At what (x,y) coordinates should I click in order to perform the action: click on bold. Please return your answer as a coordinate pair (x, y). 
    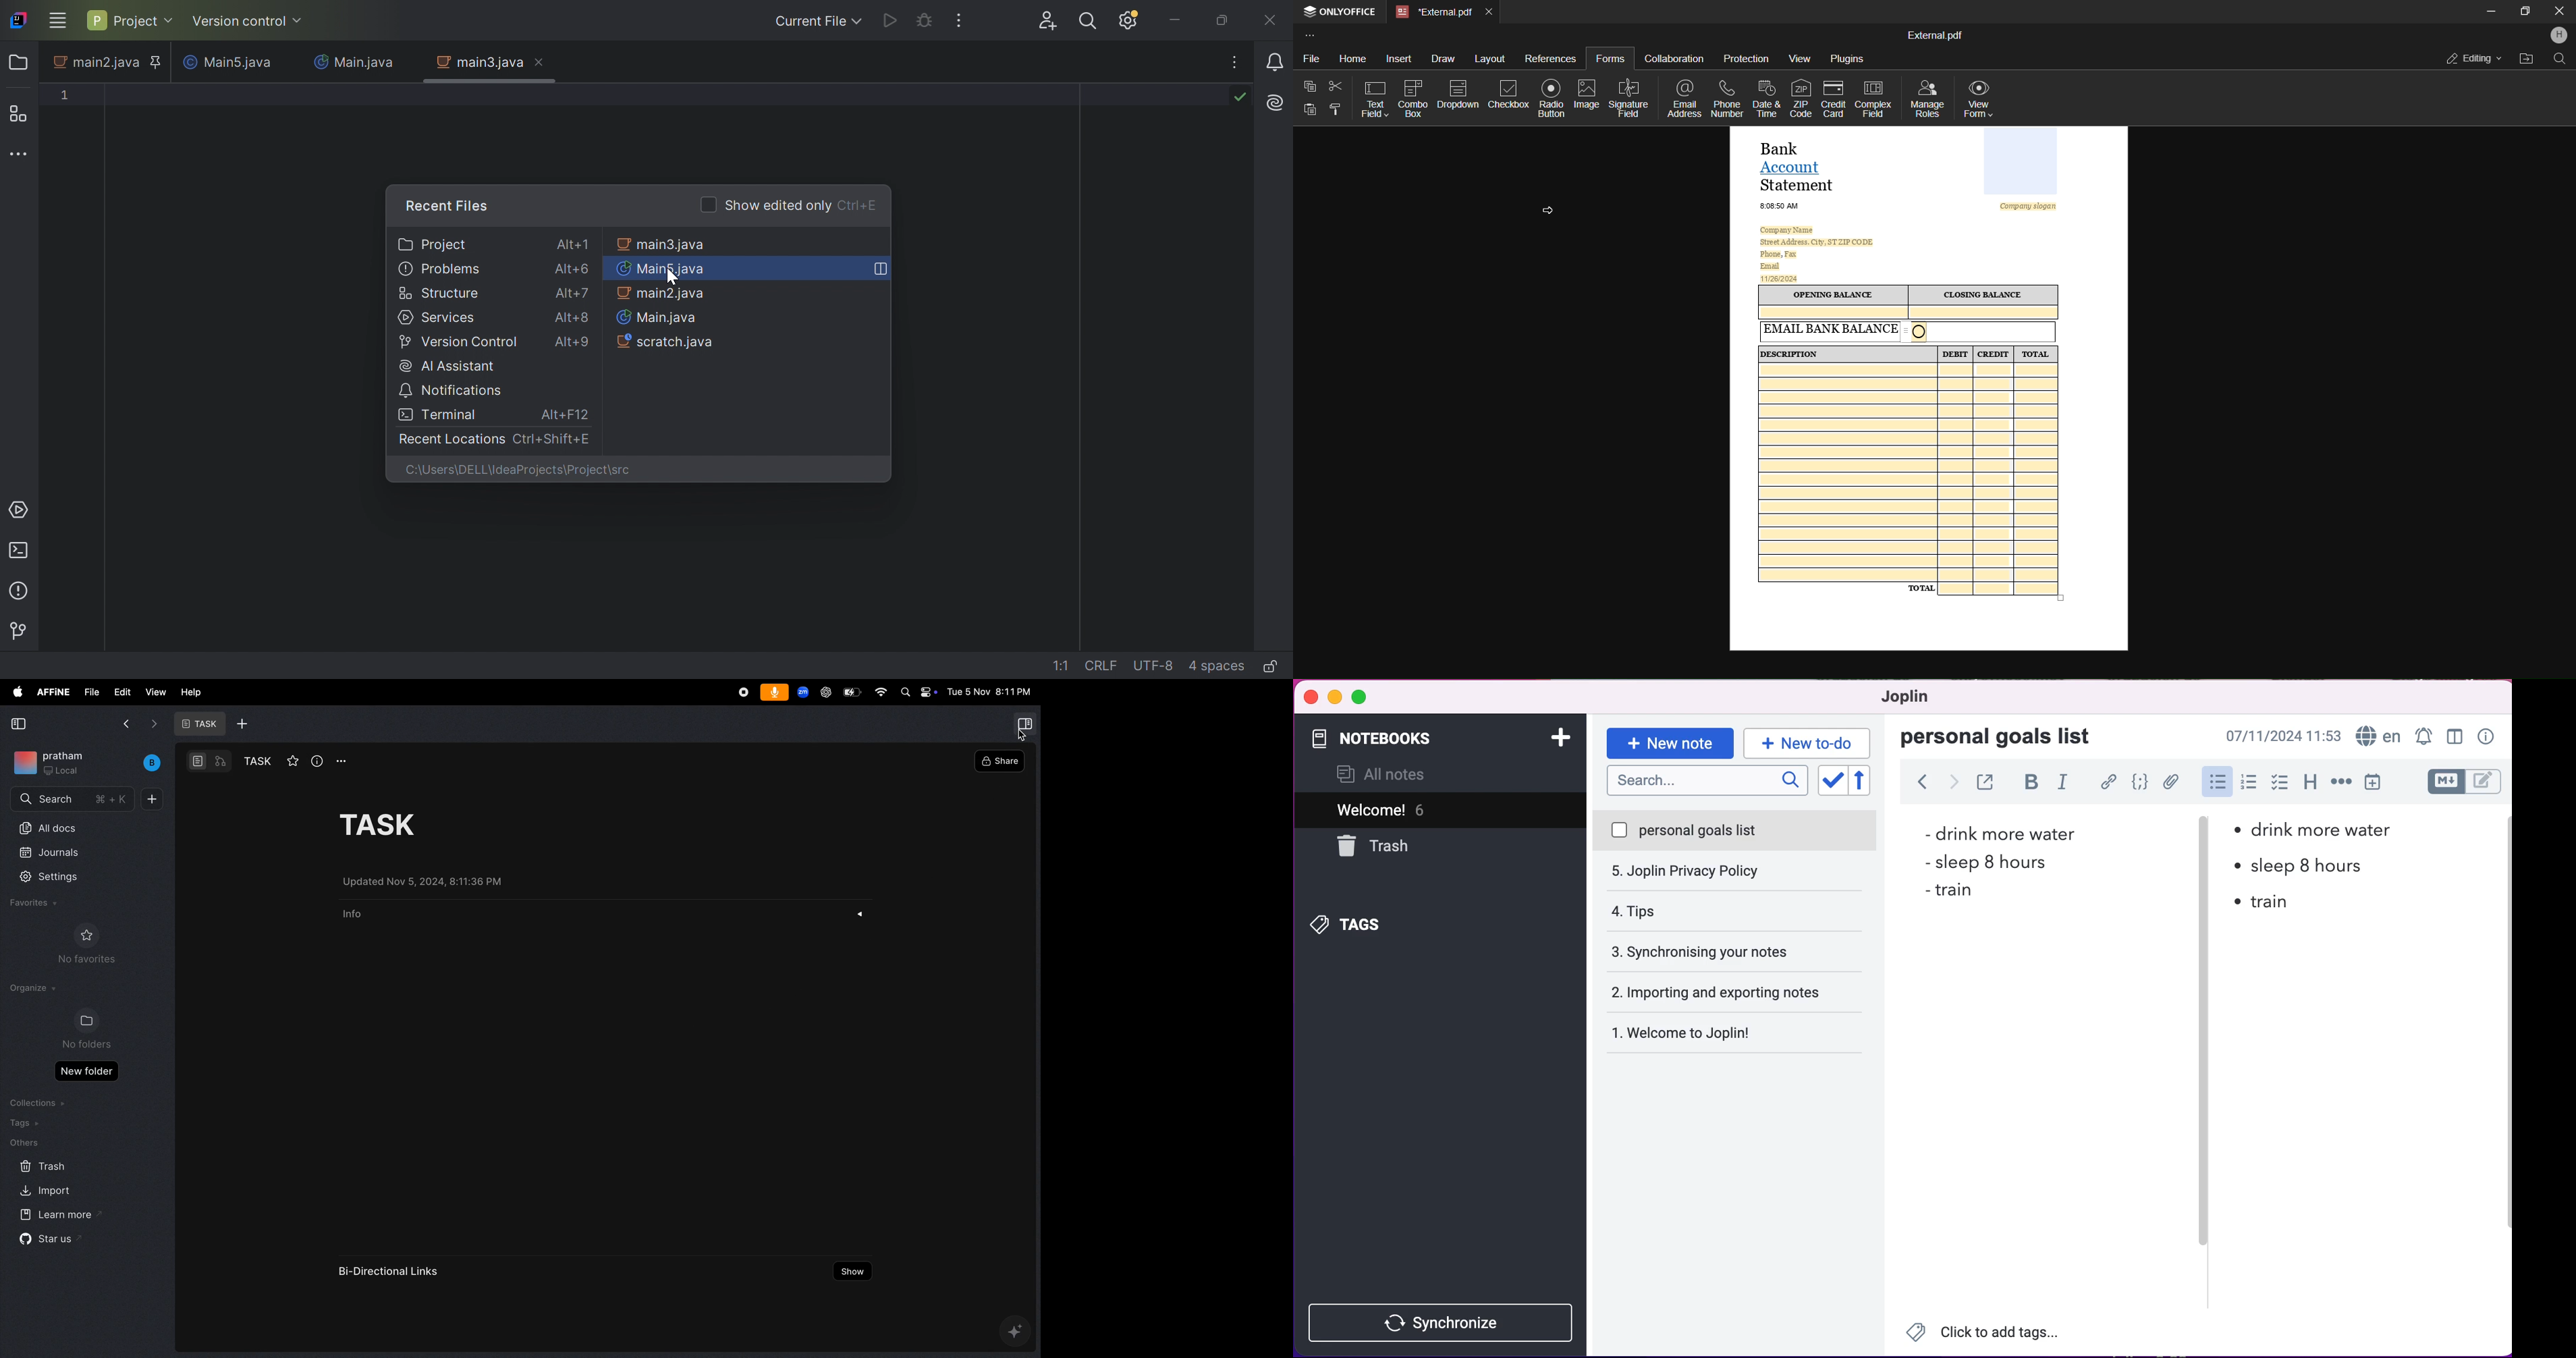
    Looking at the image, I should click on (2029, 784).